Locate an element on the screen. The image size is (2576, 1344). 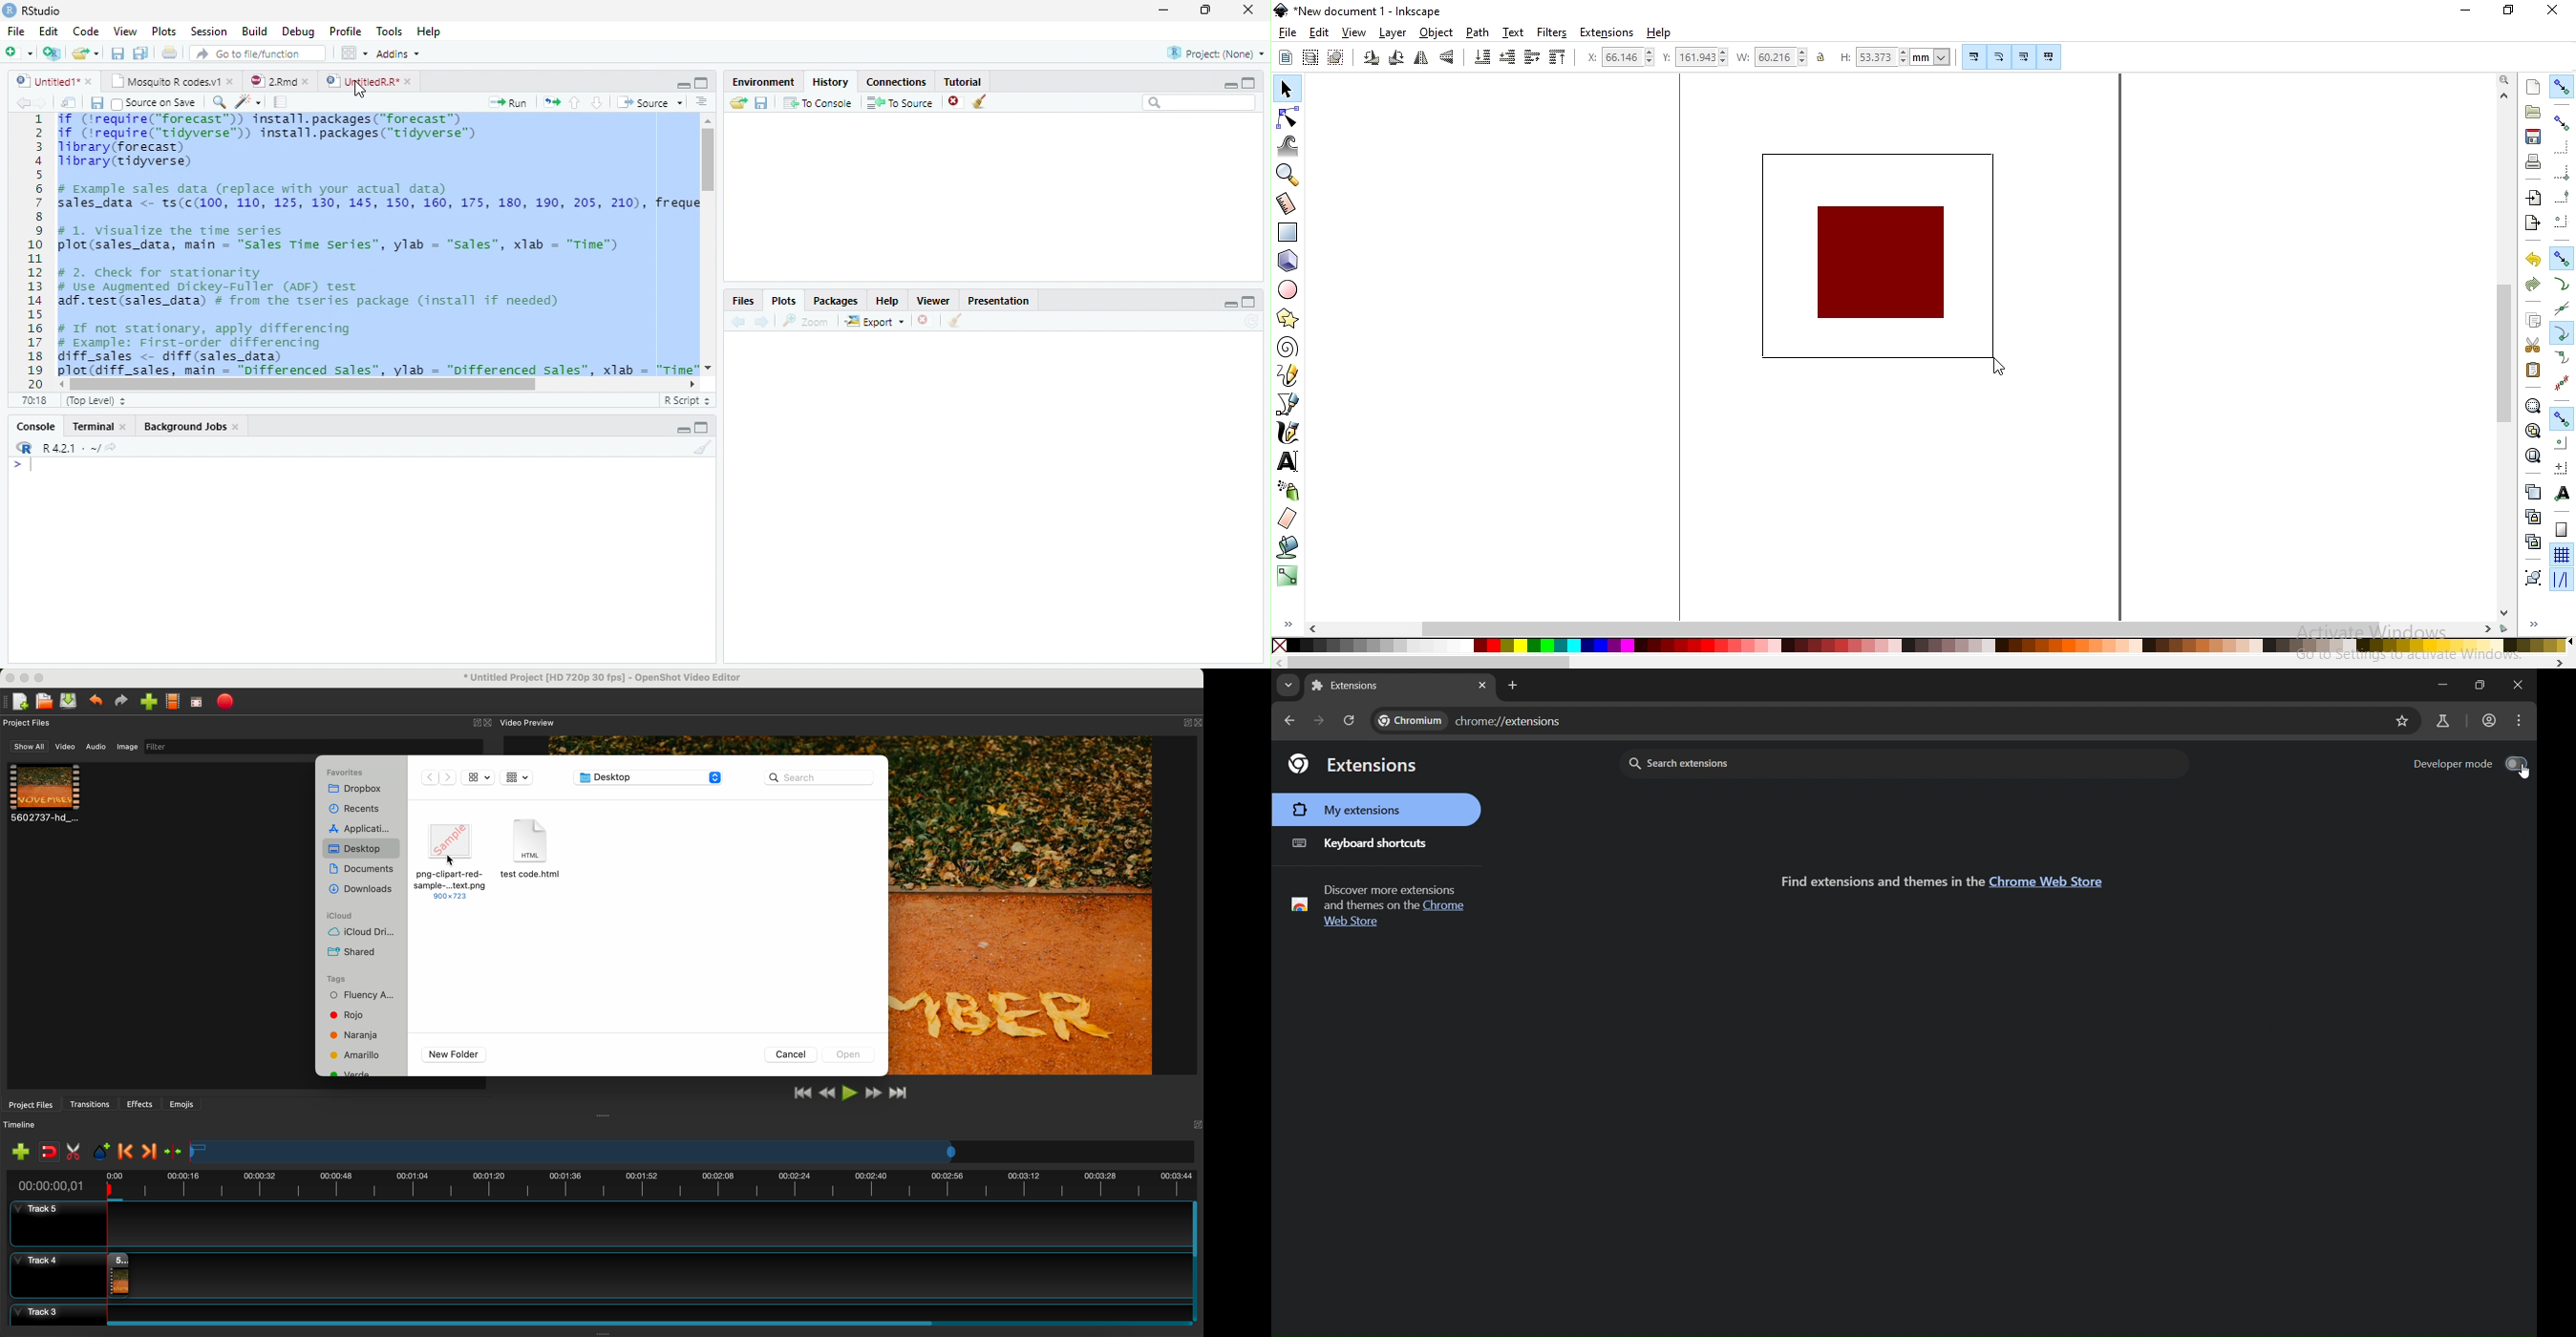
File is located at coordinates (16, 31).